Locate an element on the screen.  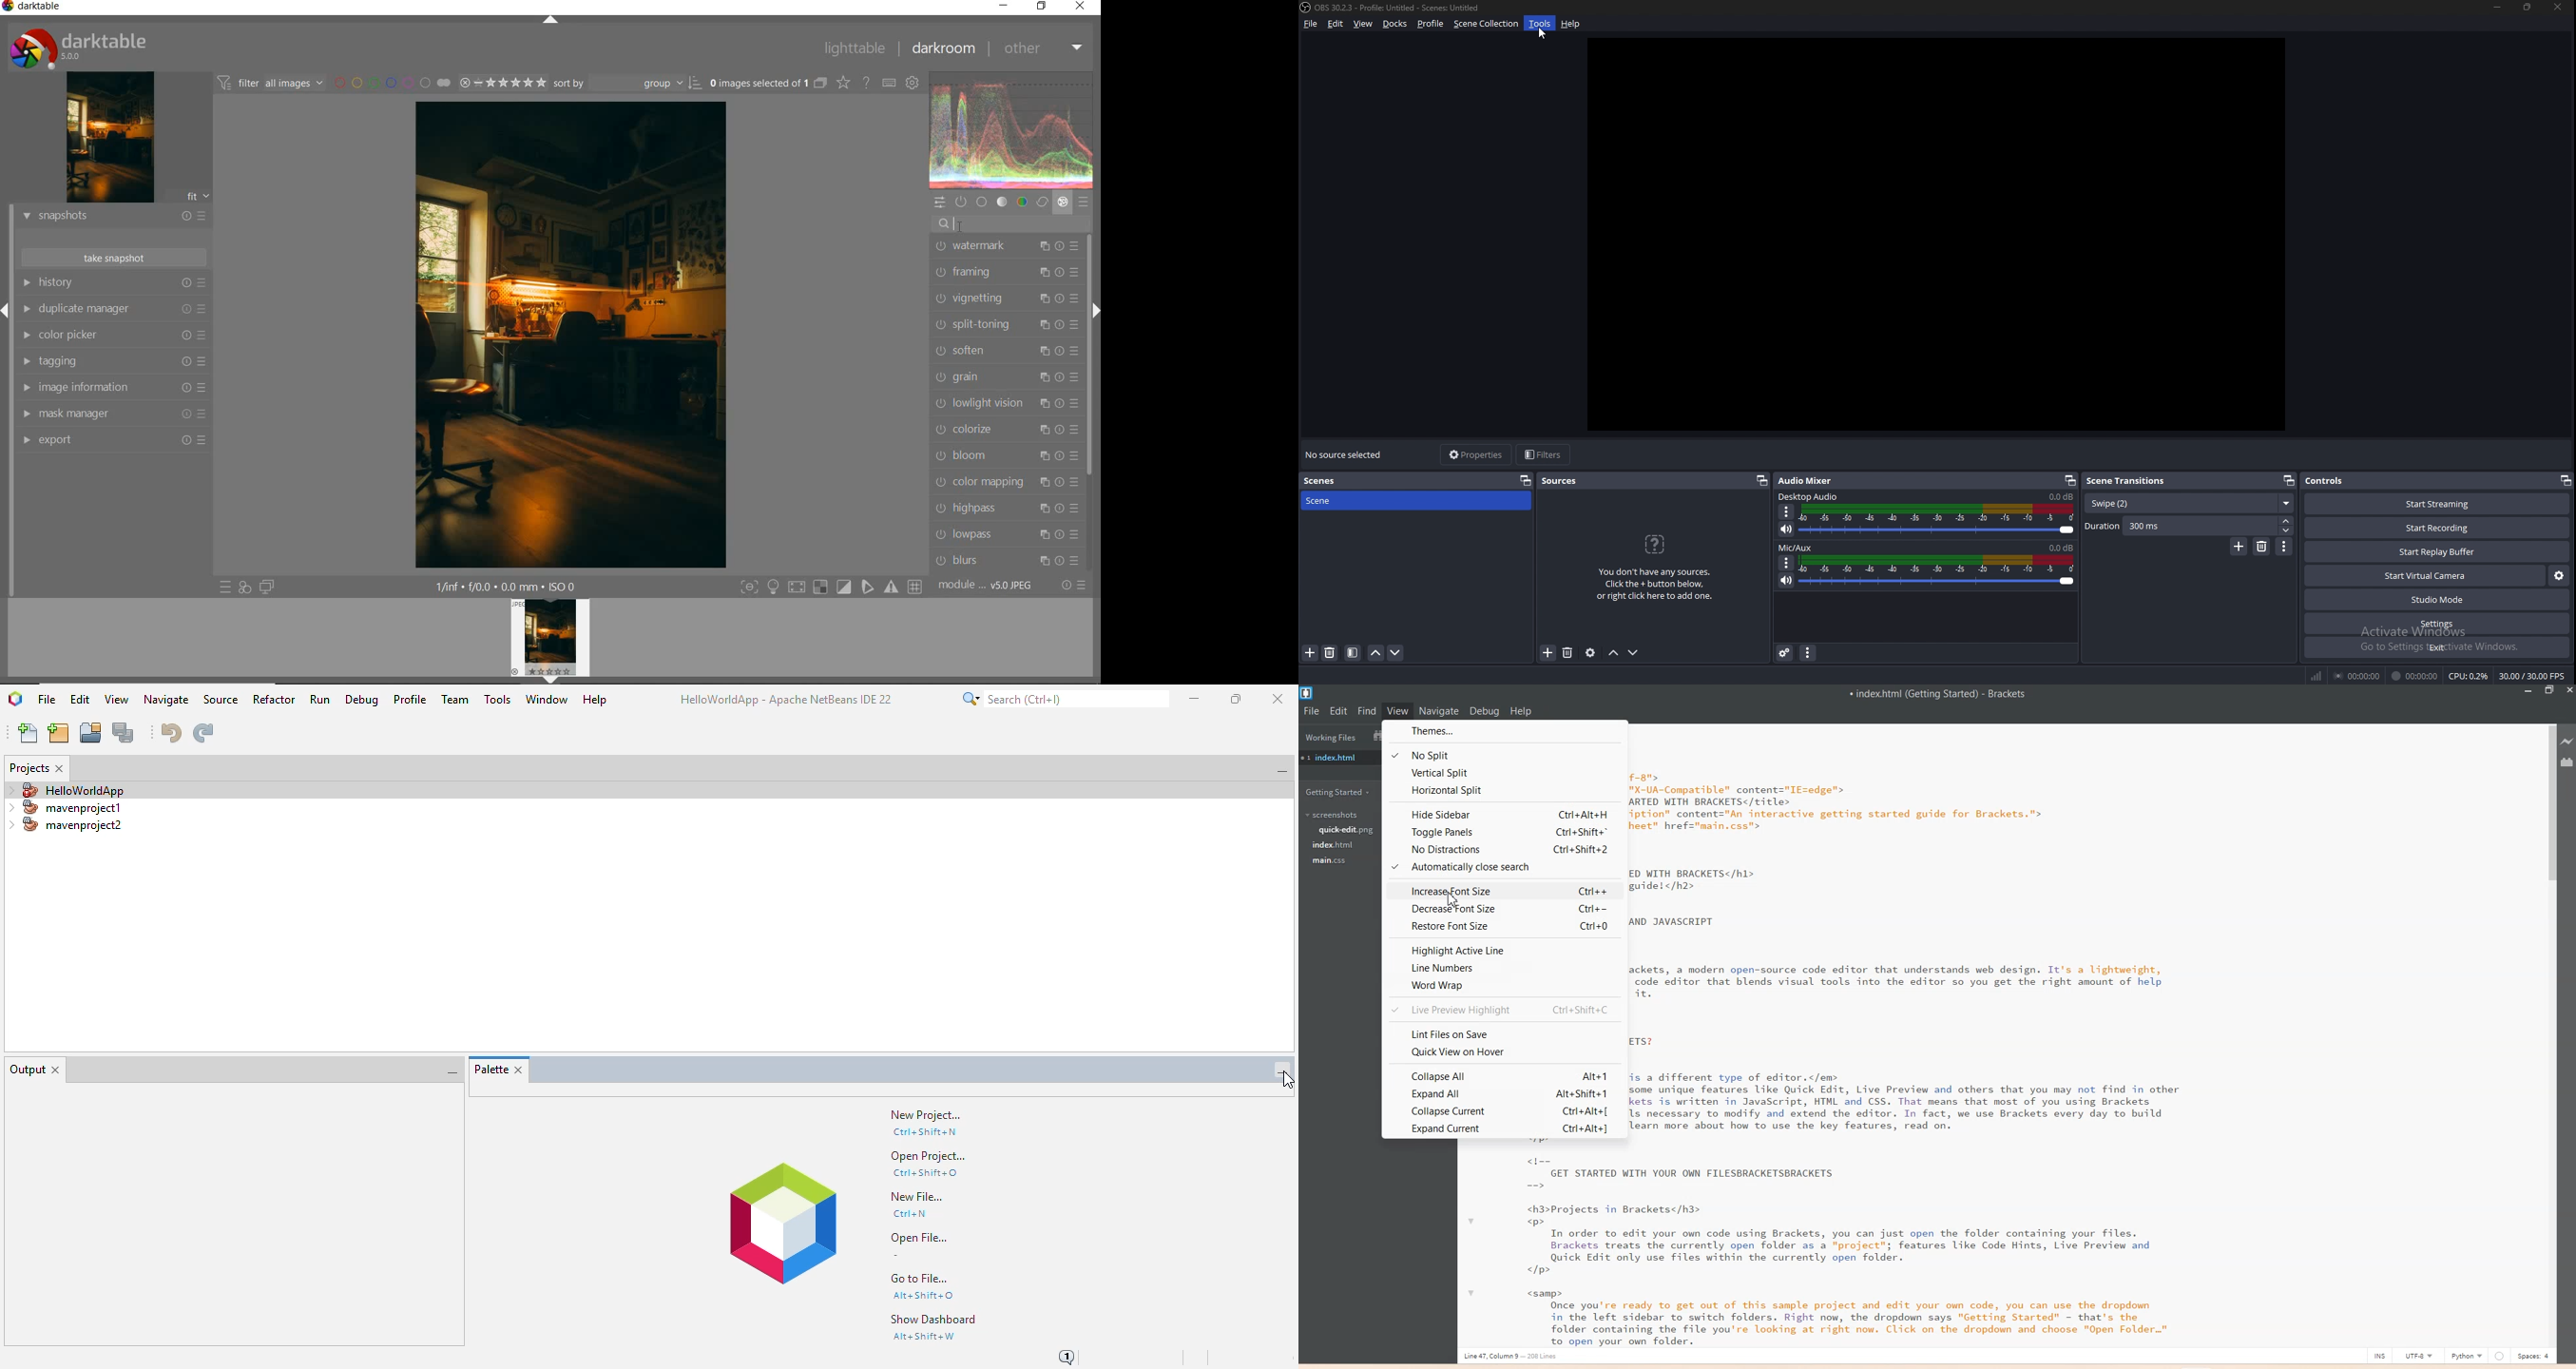
selected image is located at coordinates (572, 336).